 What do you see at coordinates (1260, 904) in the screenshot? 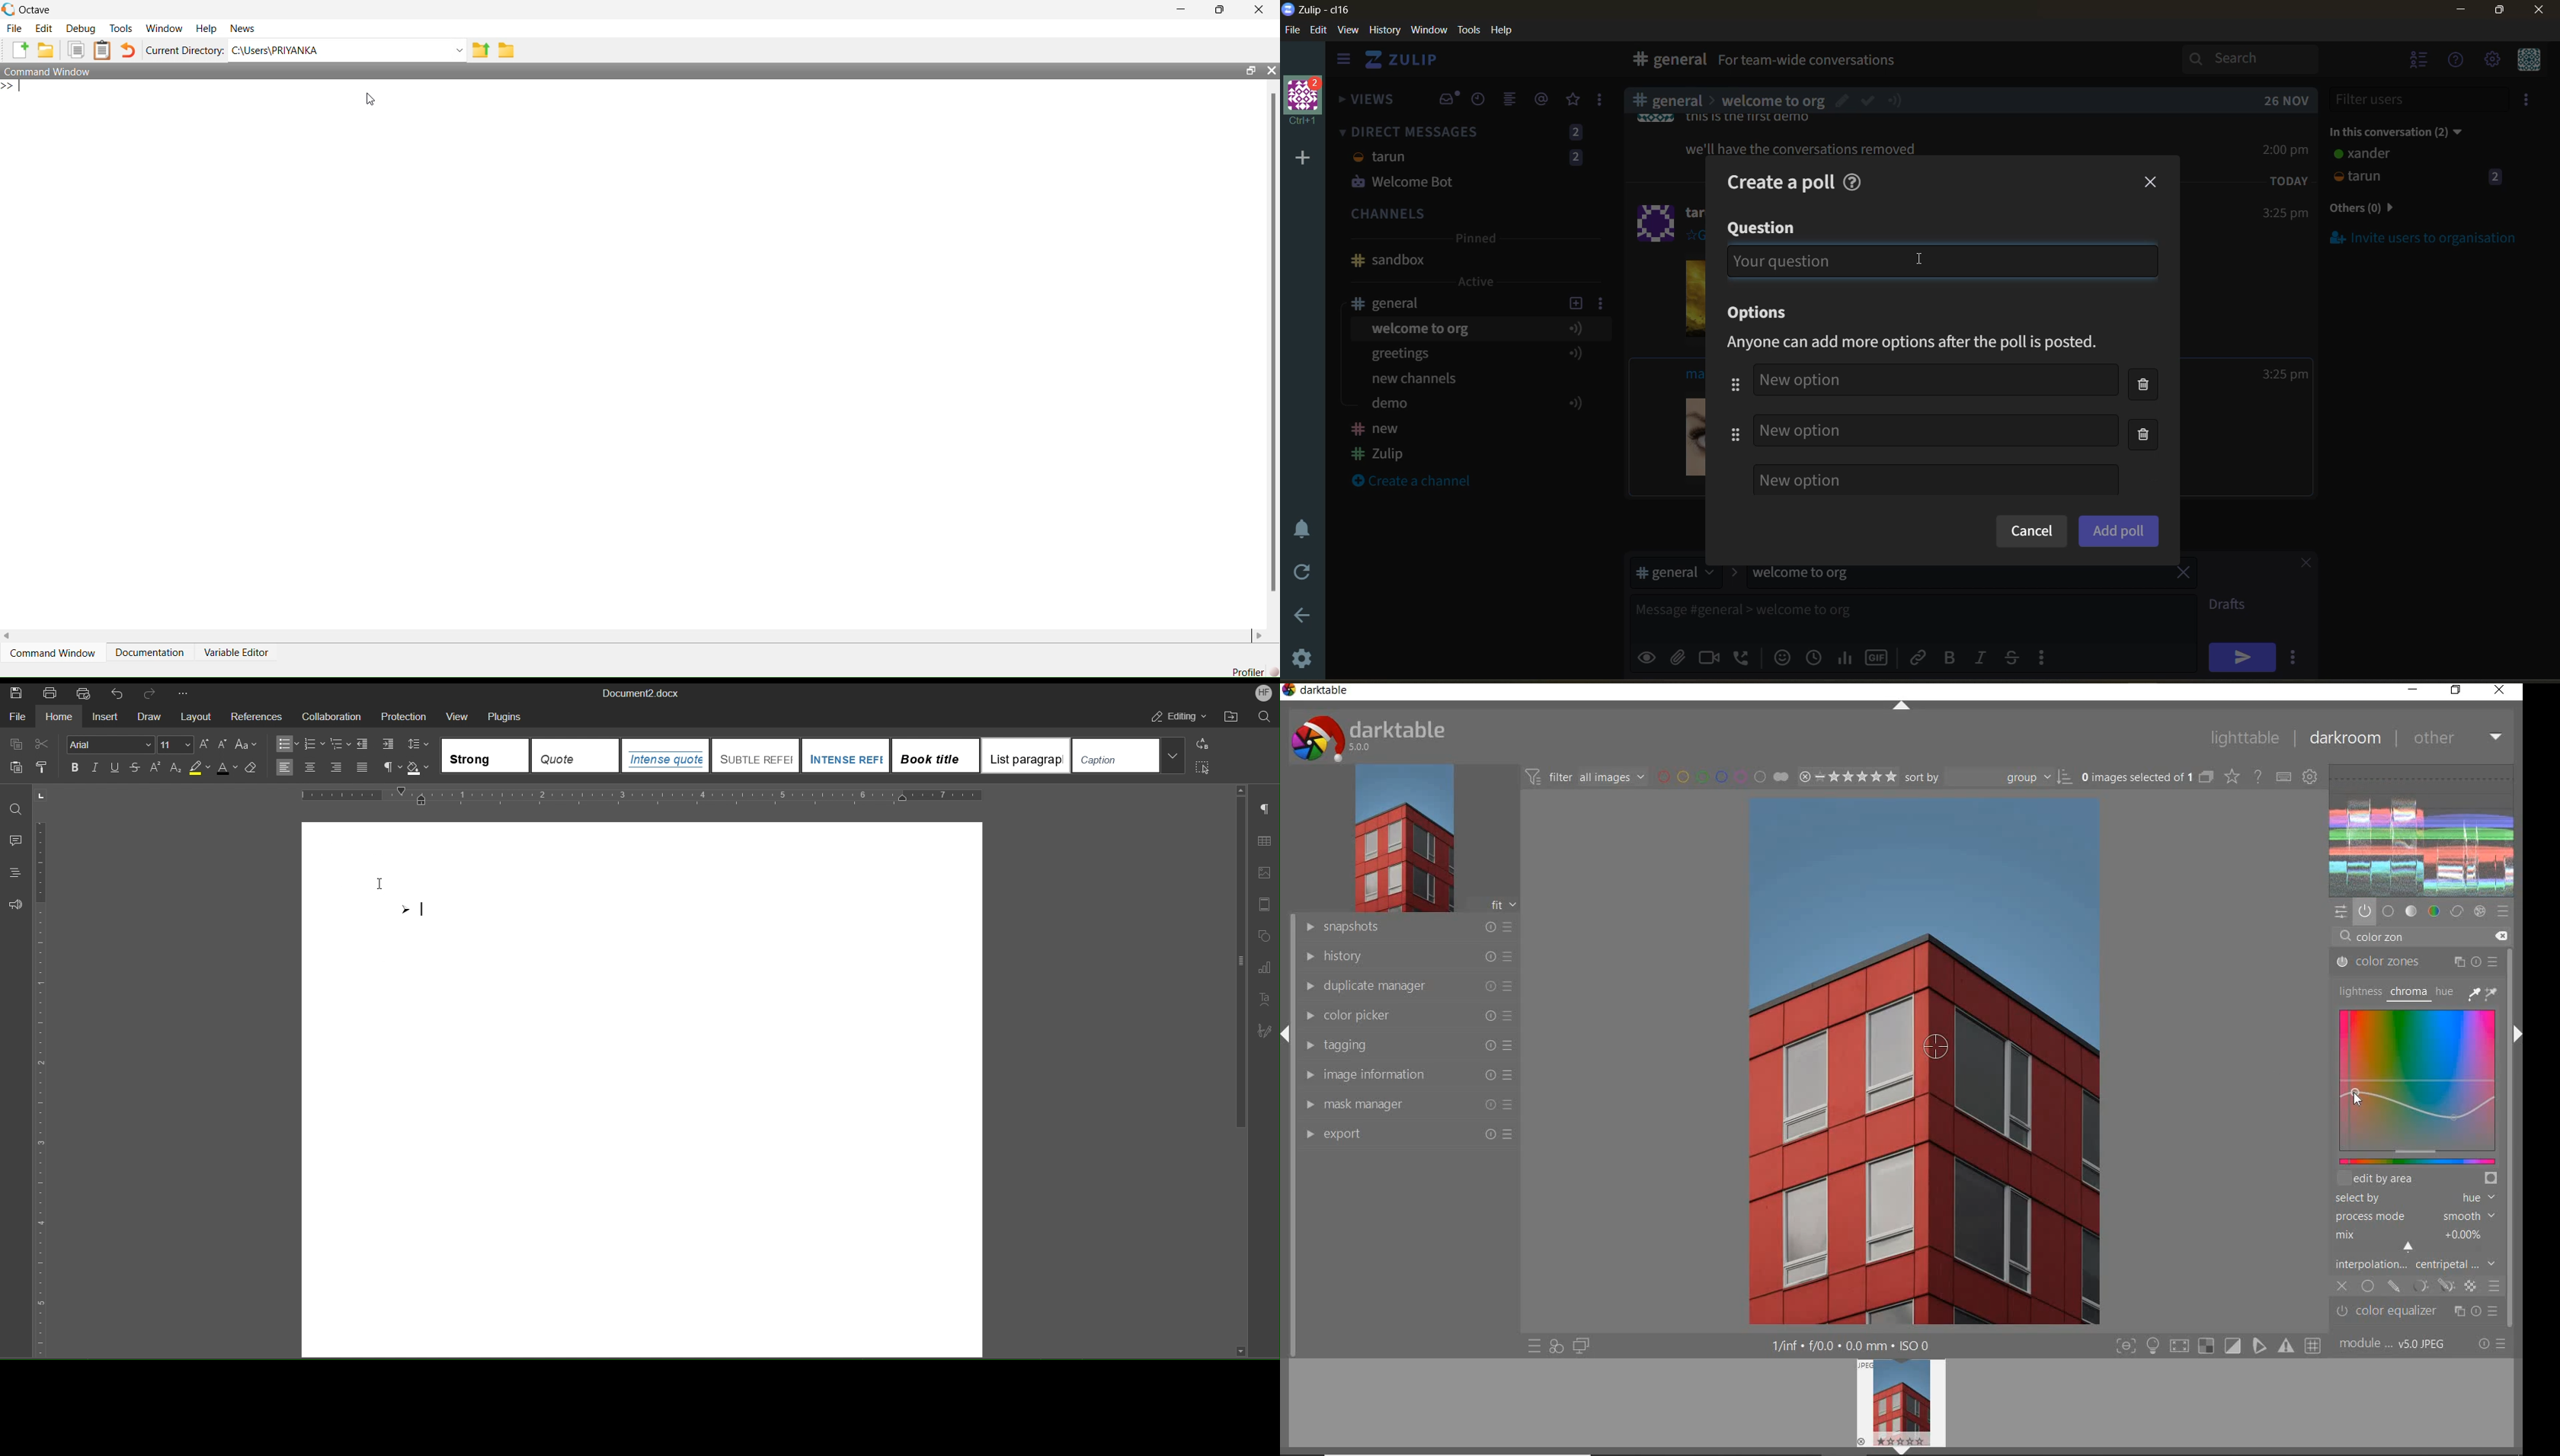
I see `Header/Footer` at bounding box center [1260, 904].